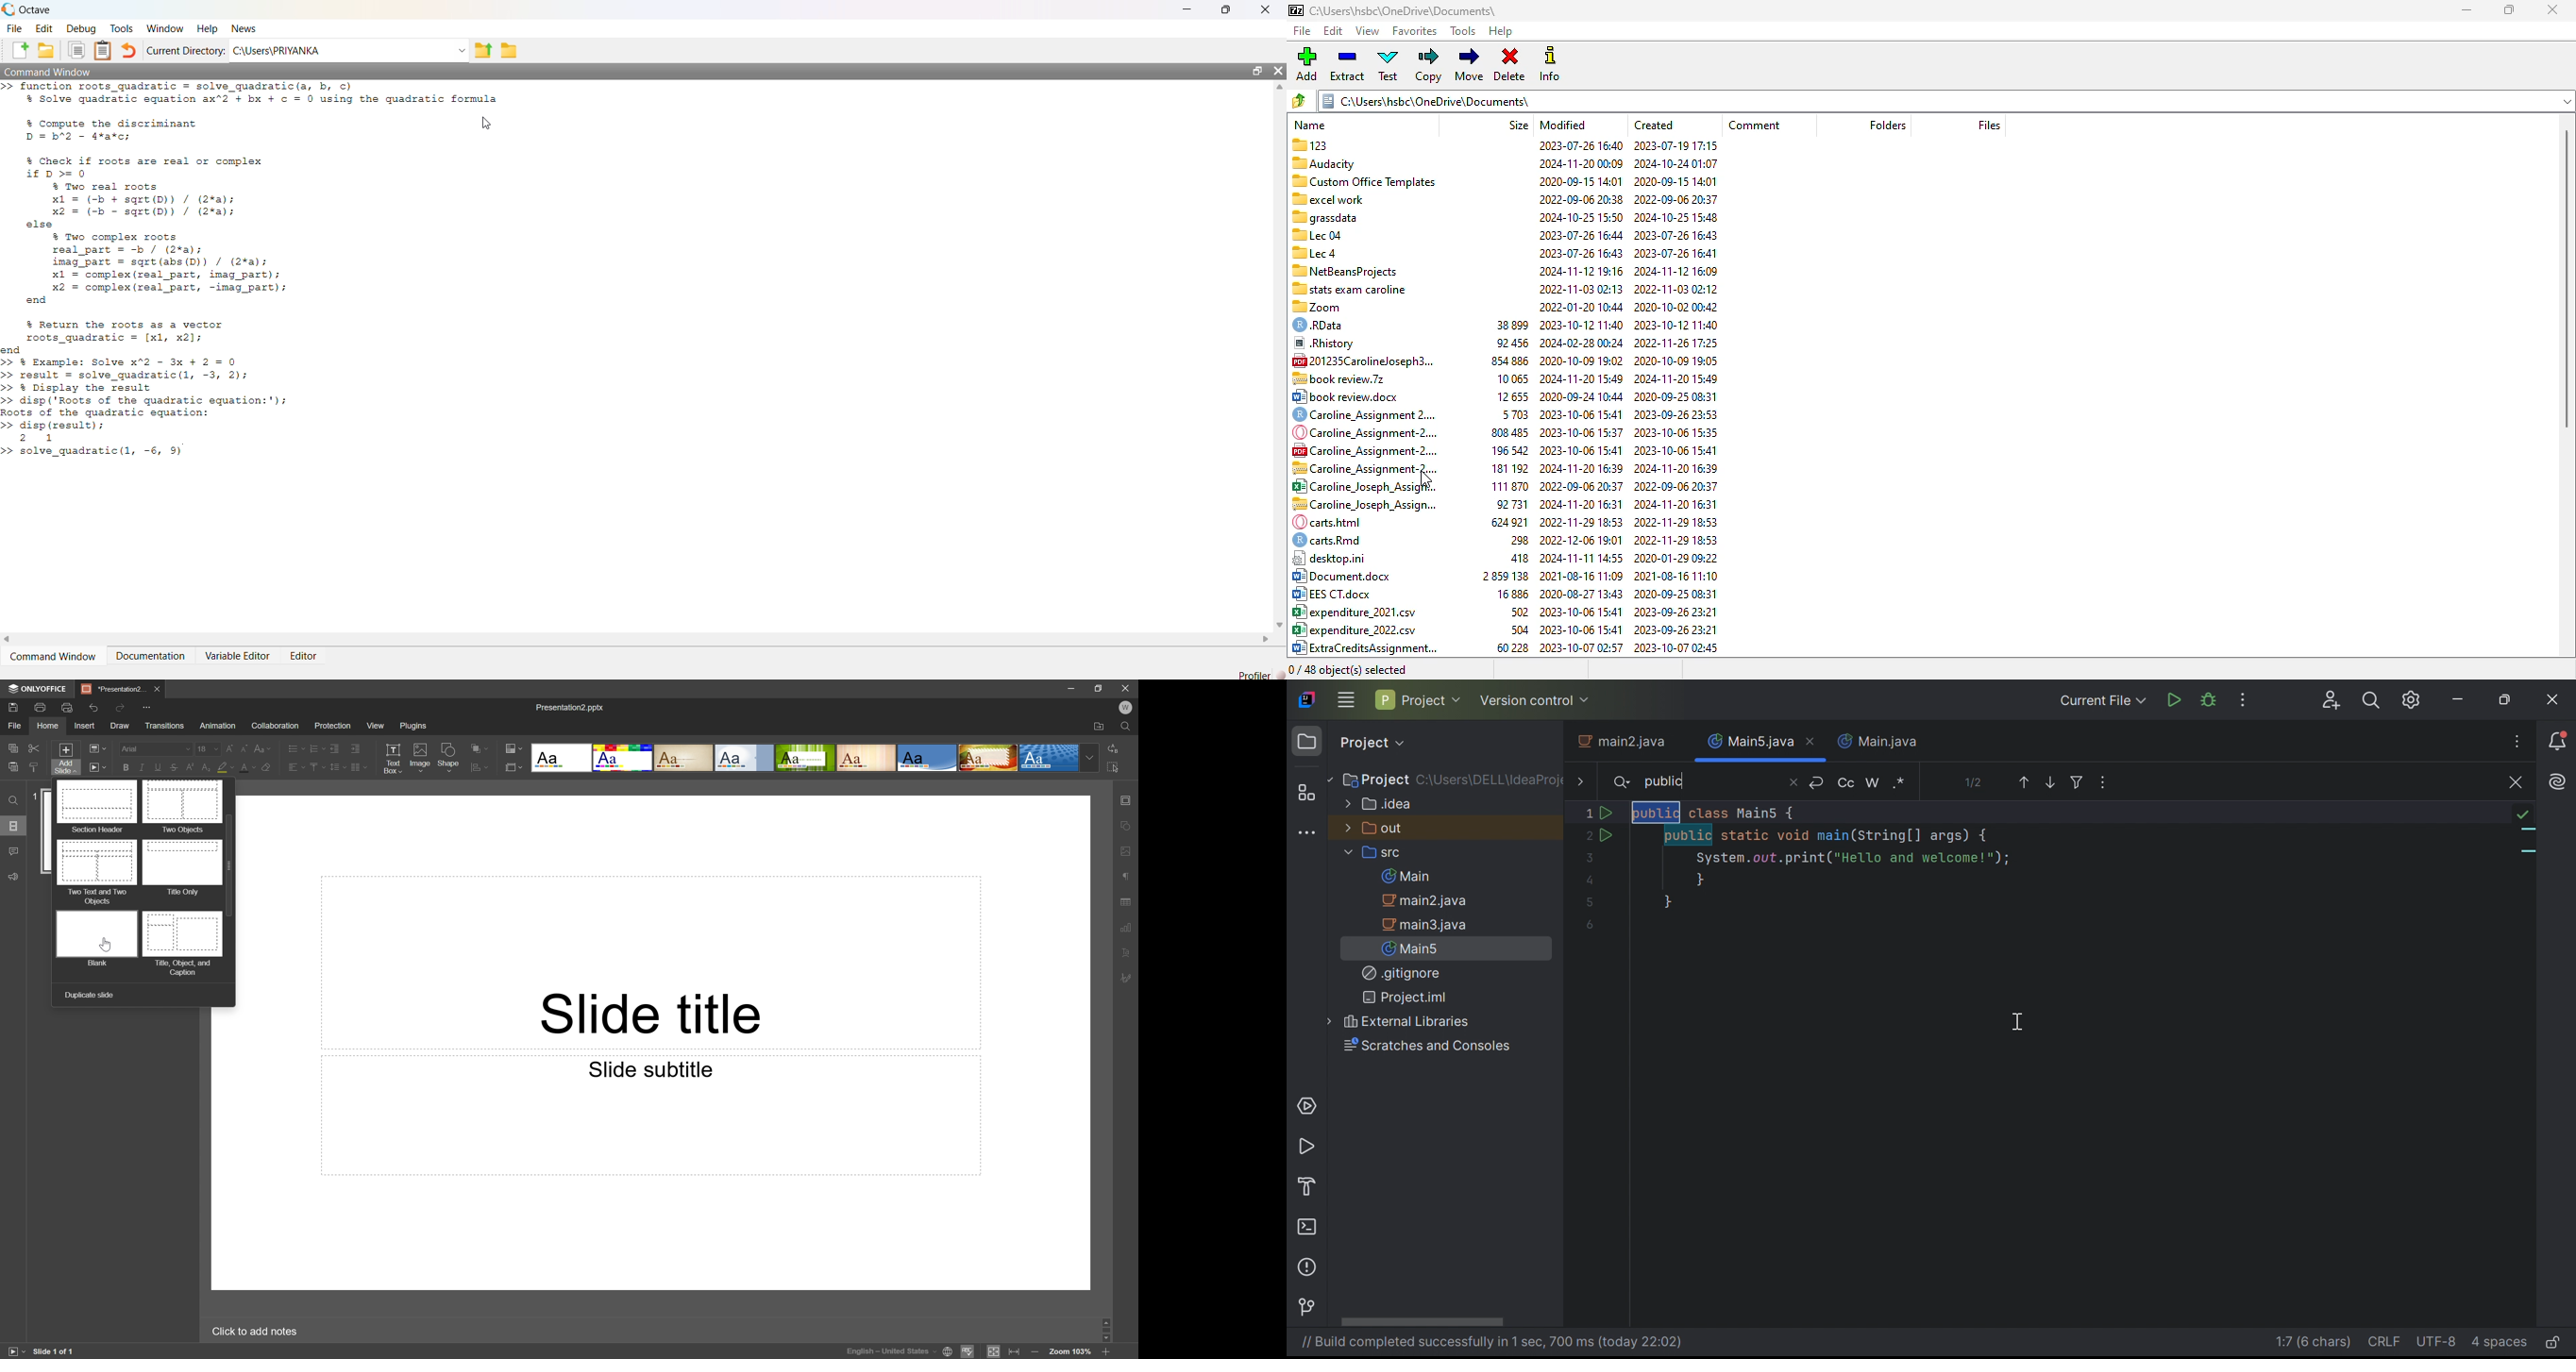  What do you see at coordinates (1516, 125) in the screenshot?
I see `size` at bounding box center [1516, 125].